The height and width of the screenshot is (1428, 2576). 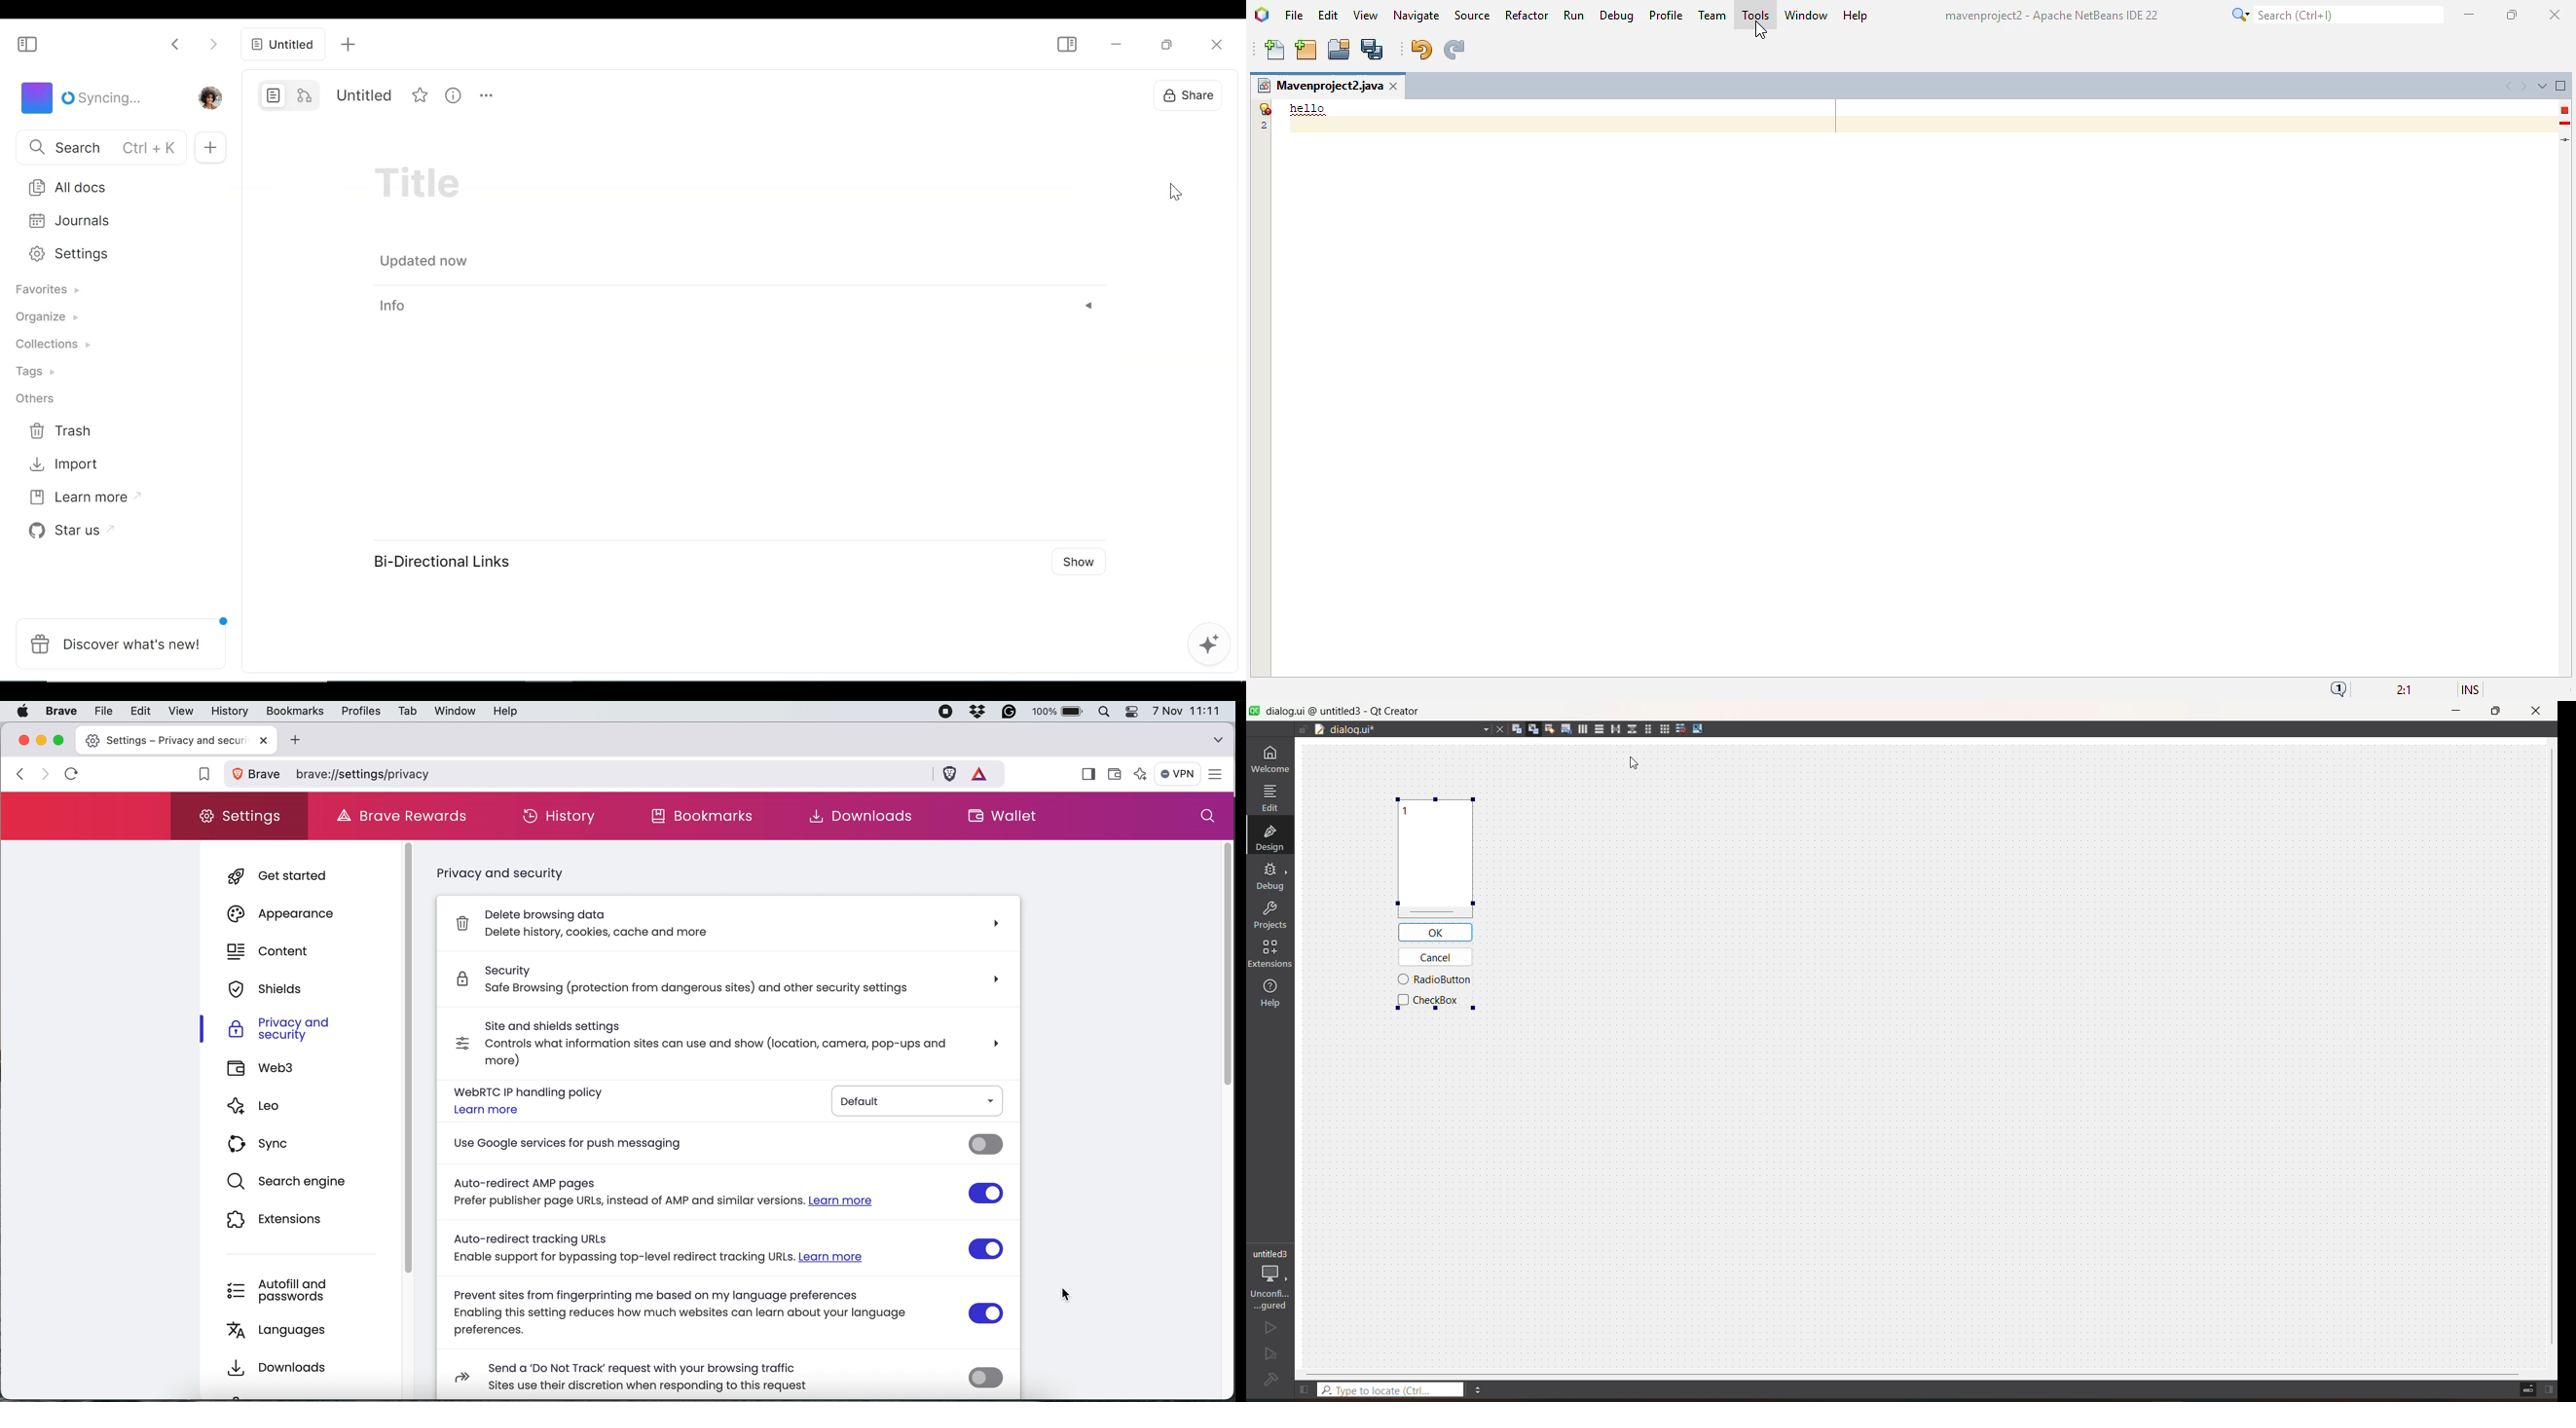 What do you see at coordinates (559, 816) in the screenshot?
I see `history` at bounding box center [559, 816].